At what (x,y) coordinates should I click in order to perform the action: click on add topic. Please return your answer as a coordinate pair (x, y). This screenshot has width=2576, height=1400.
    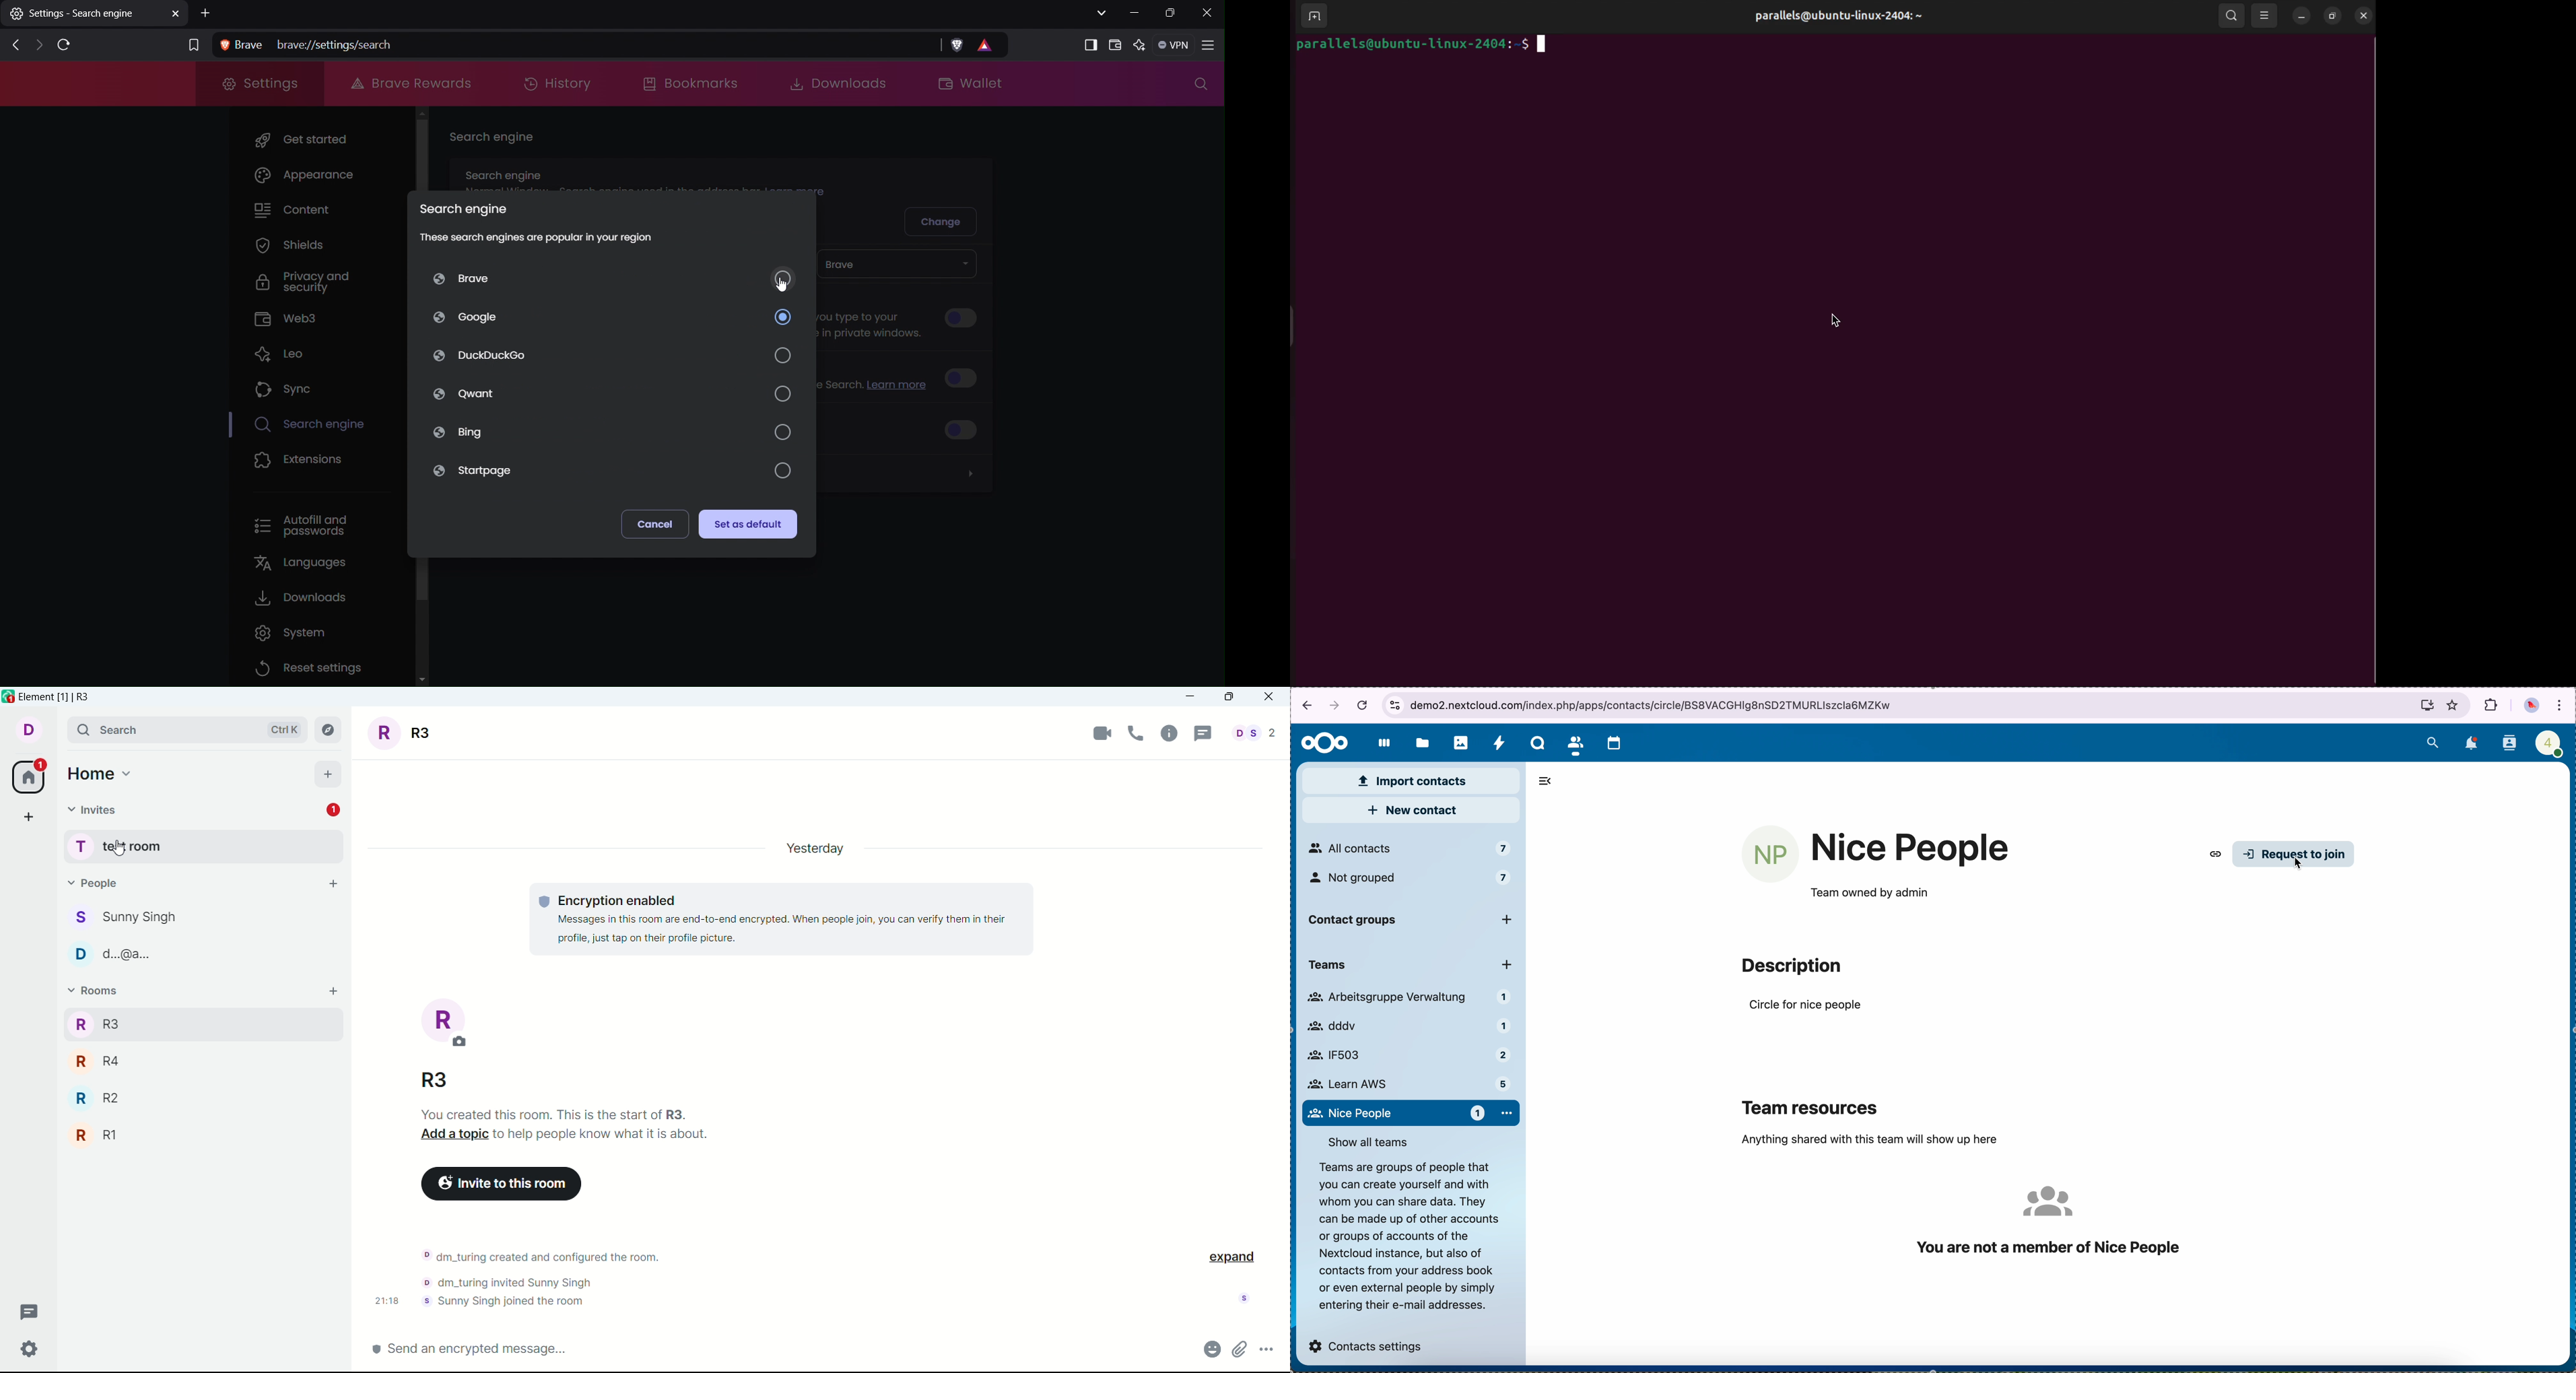
    Looking at the image, I should click on (450, 1134).